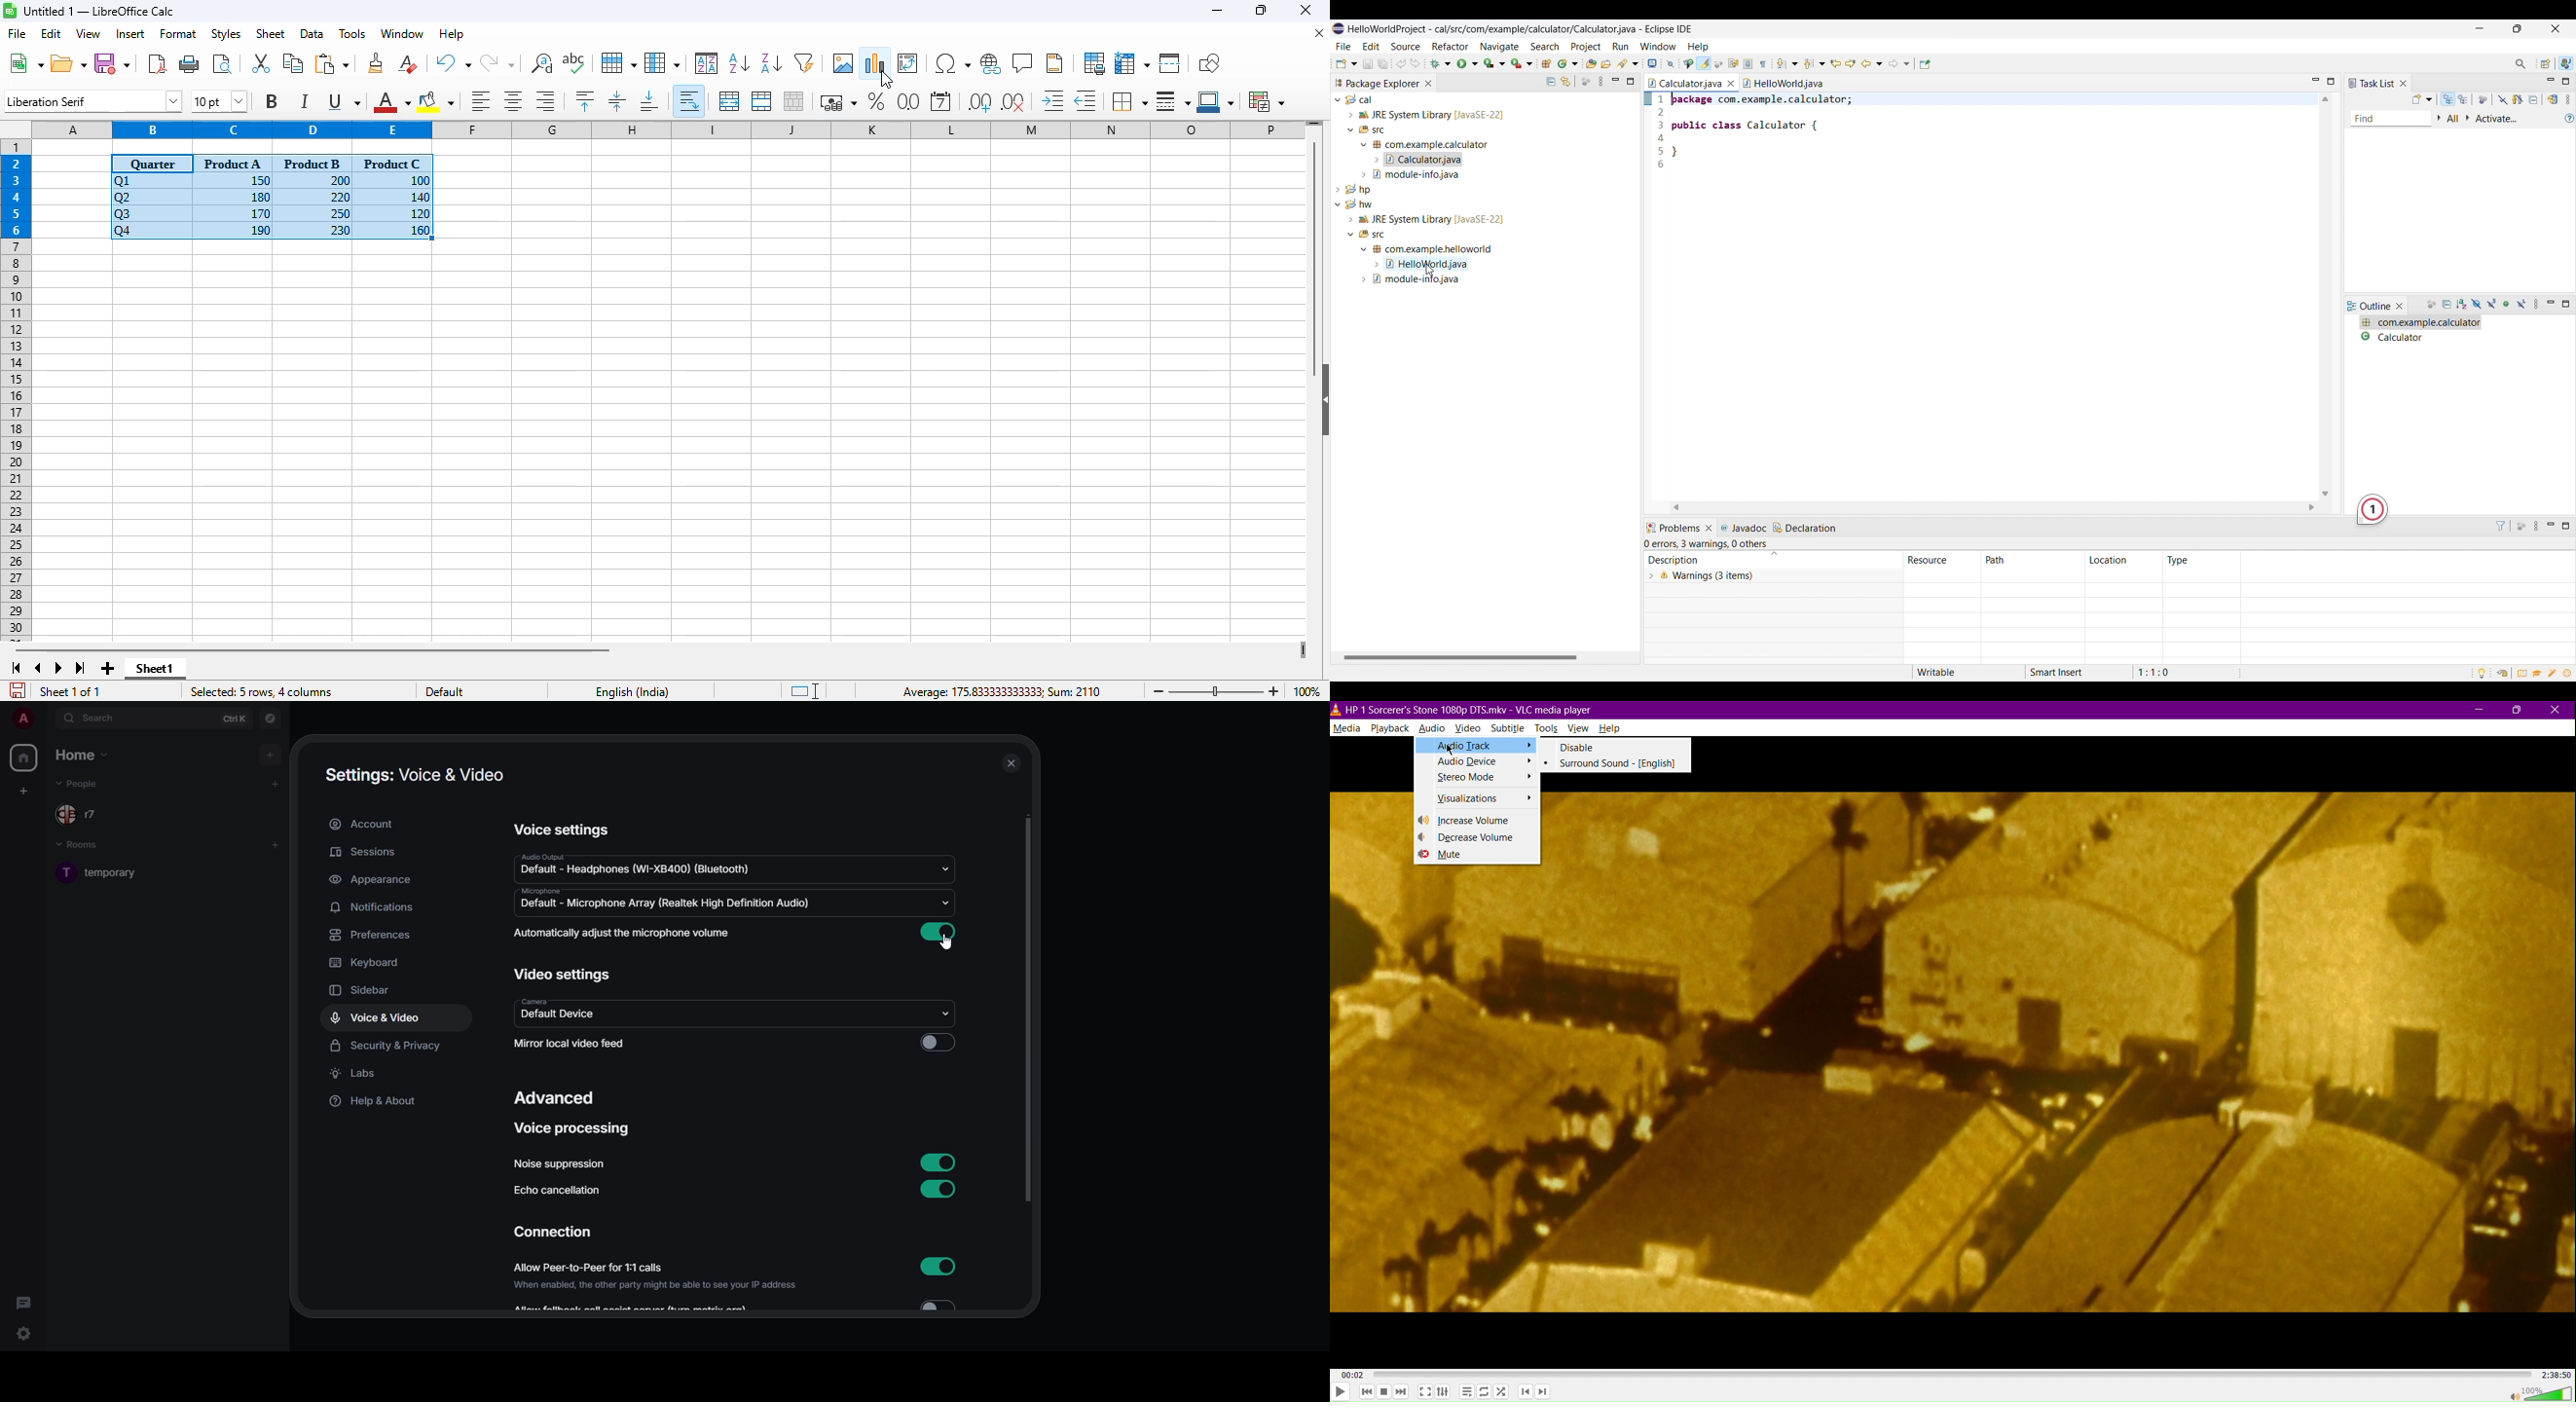 The image size is (2576, 1428). I want to click on view, so click(88, 33).